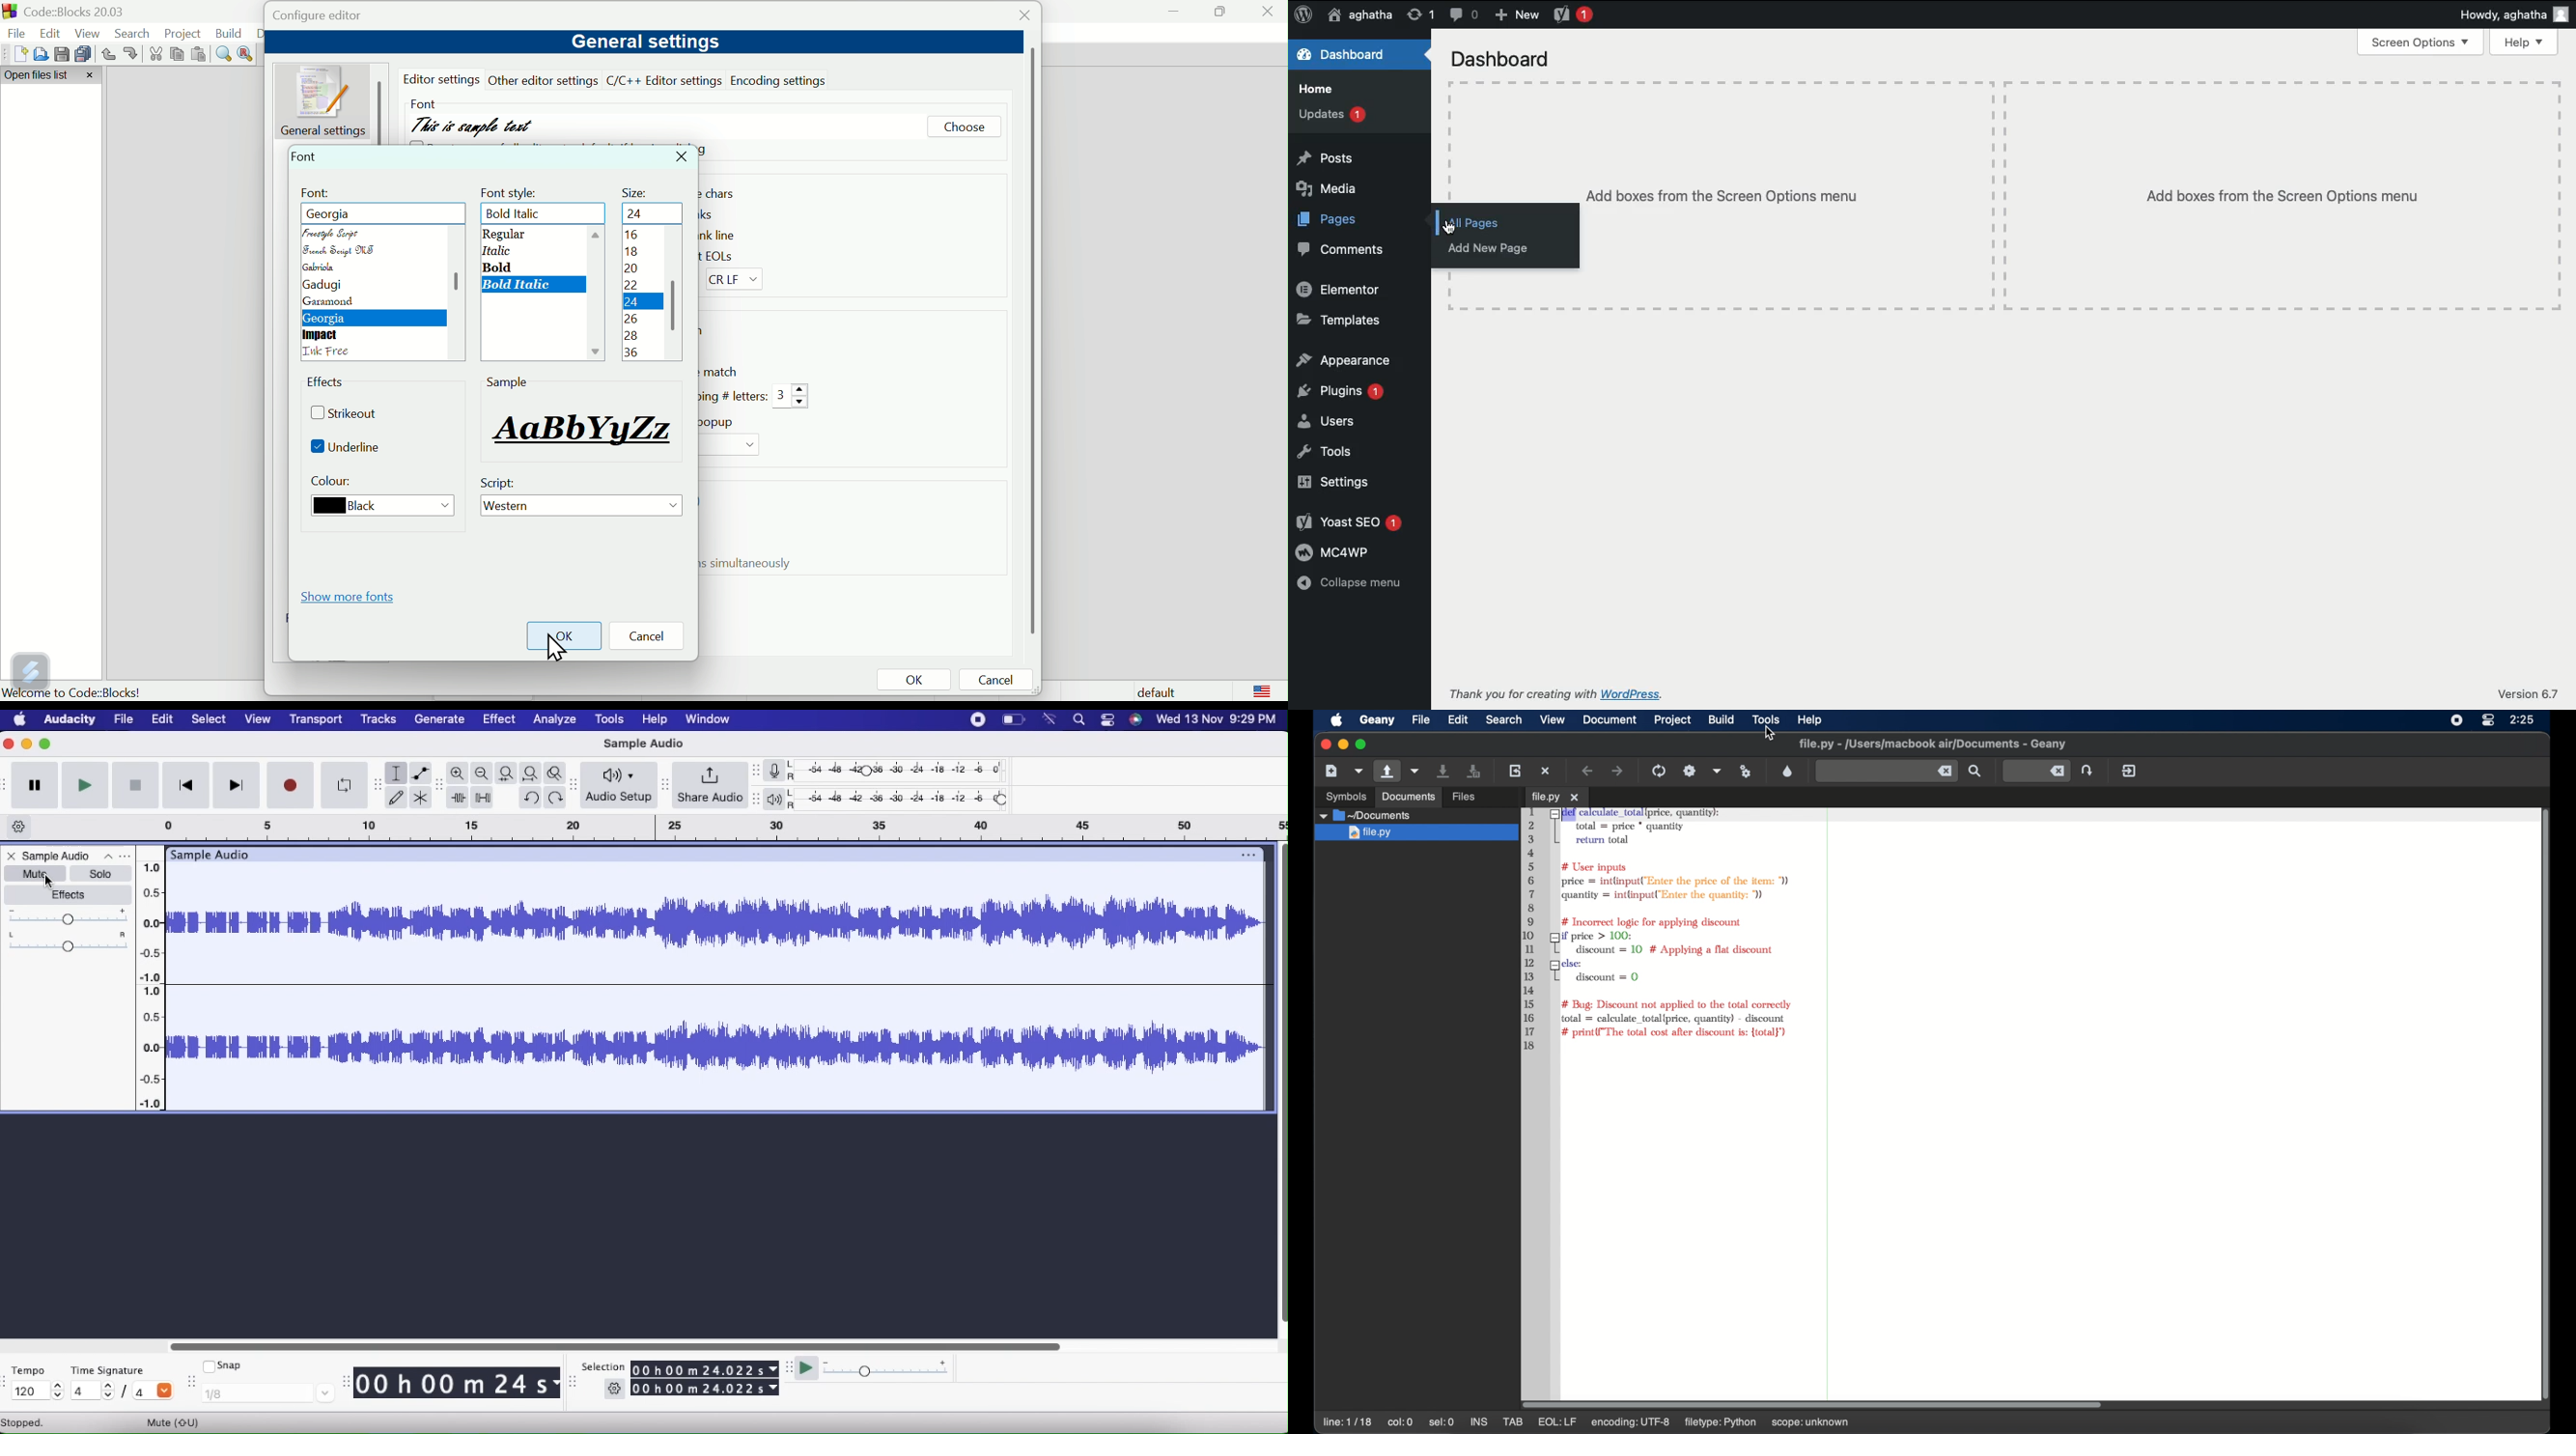 The width and height of the screenshot is (2576, 1456). I want to click on Encoding settings, so click(781, 79).